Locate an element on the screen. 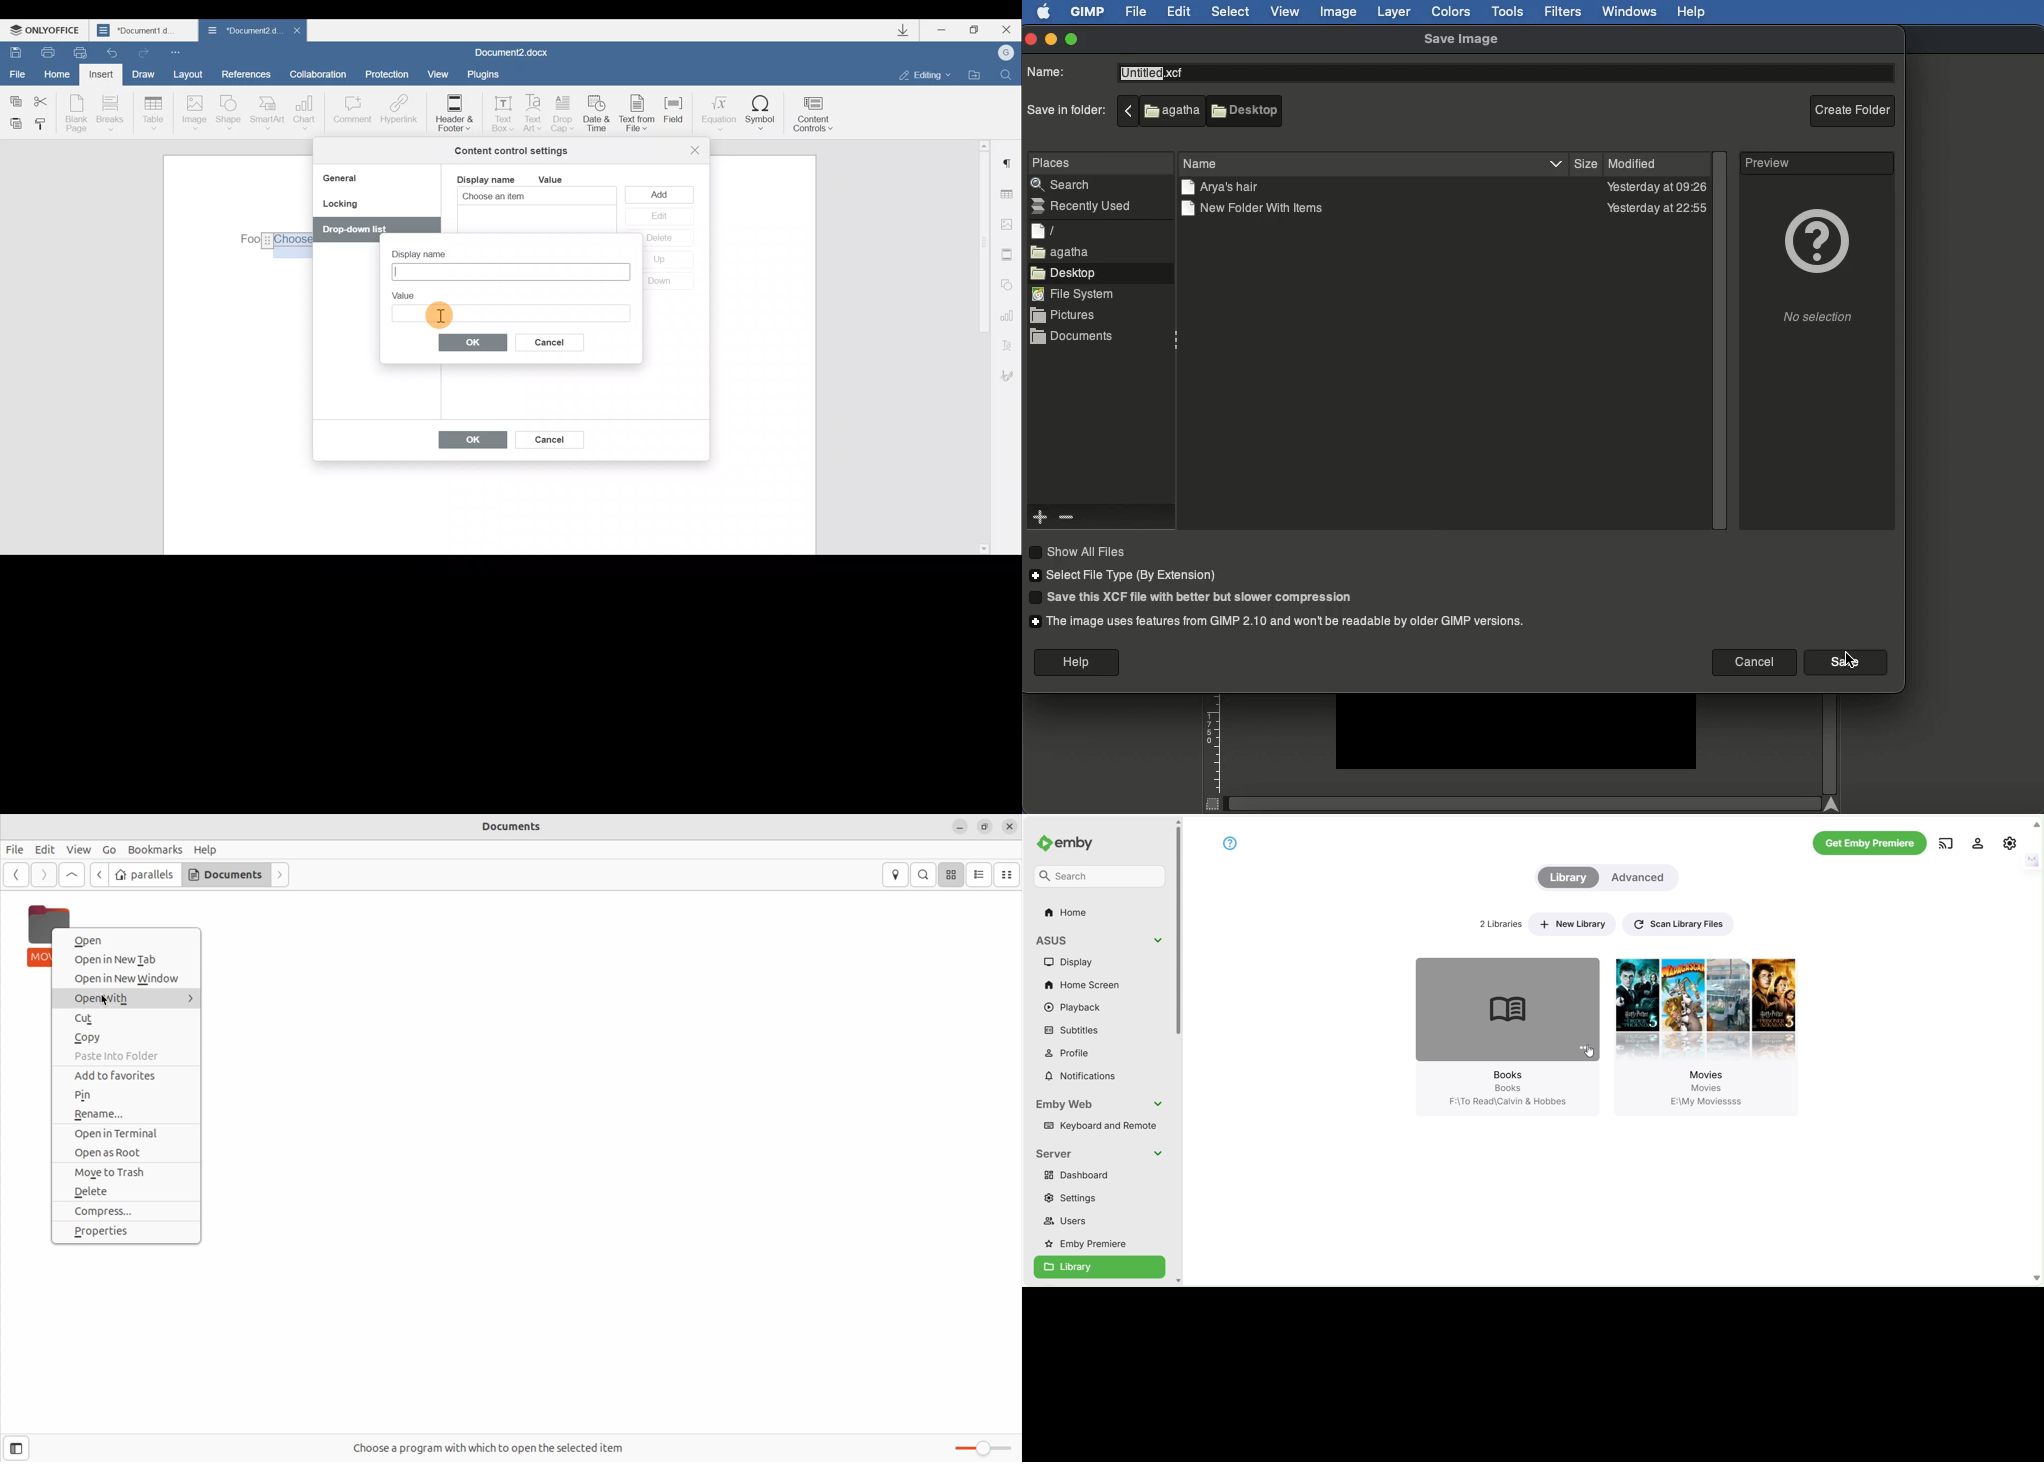  Find is located at coordinates (1007, 75).